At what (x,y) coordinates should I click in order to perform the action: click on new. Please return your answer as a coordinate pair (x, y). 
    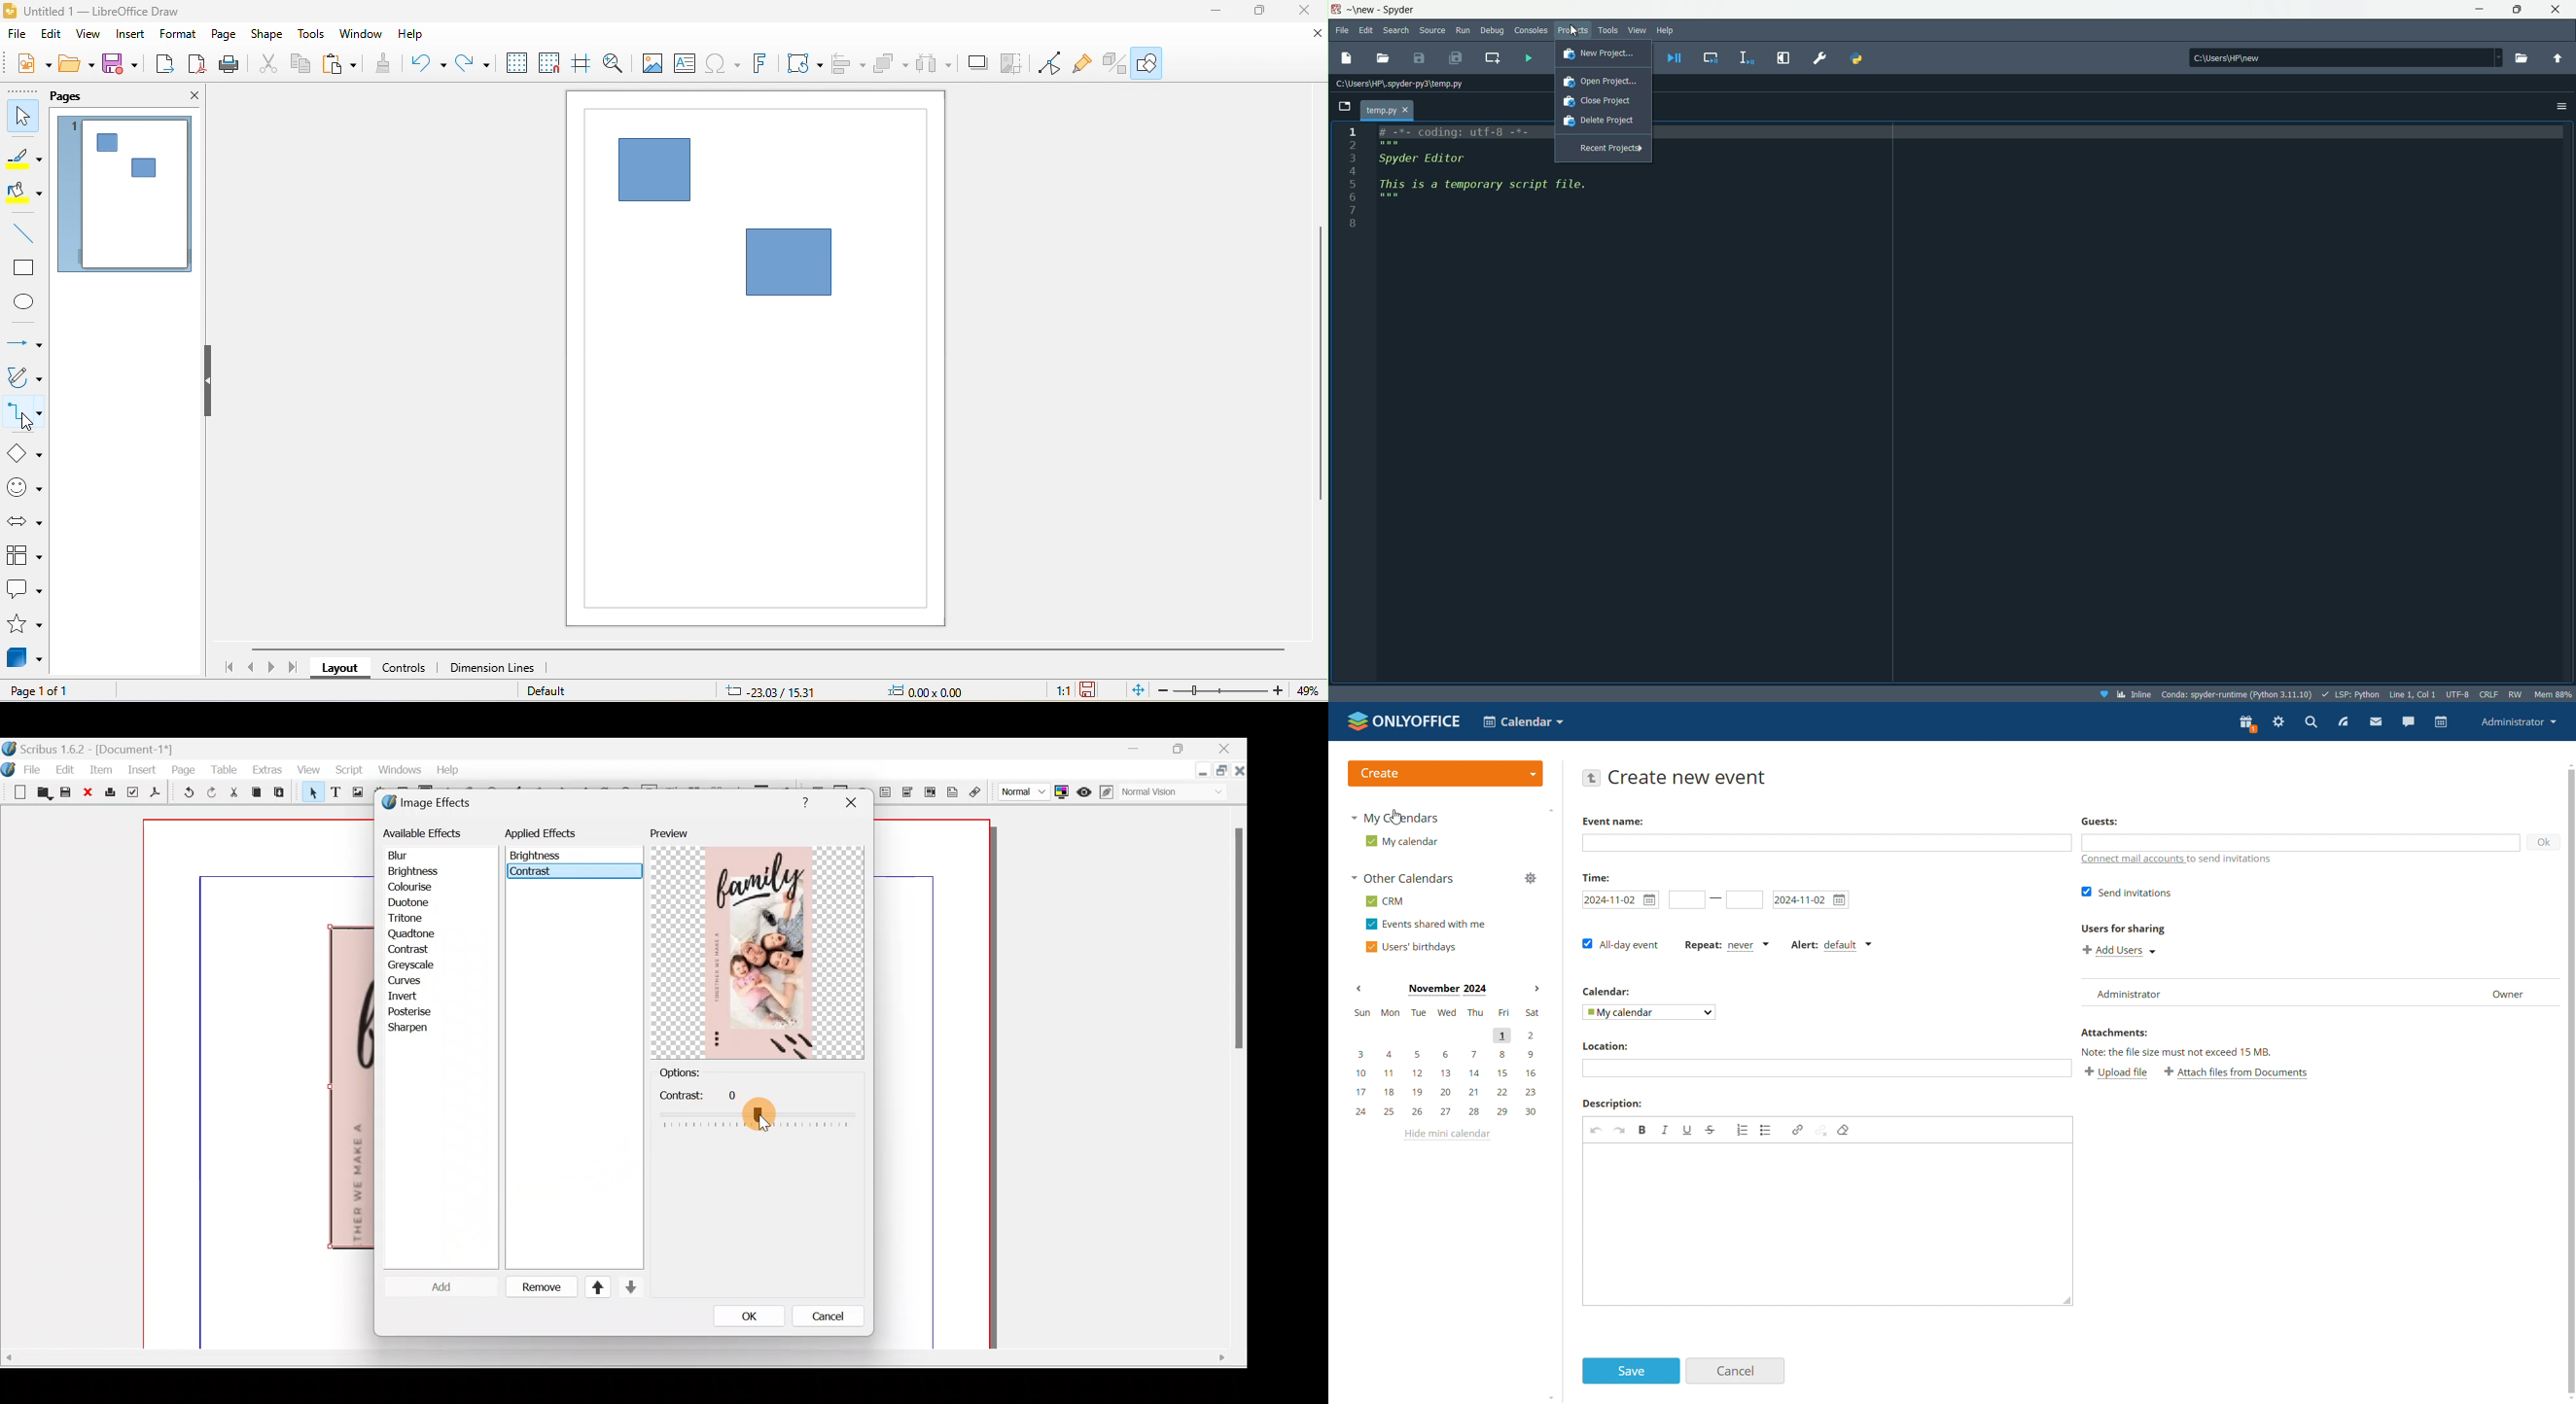
    Looking at the image, I should click on (33, 65).